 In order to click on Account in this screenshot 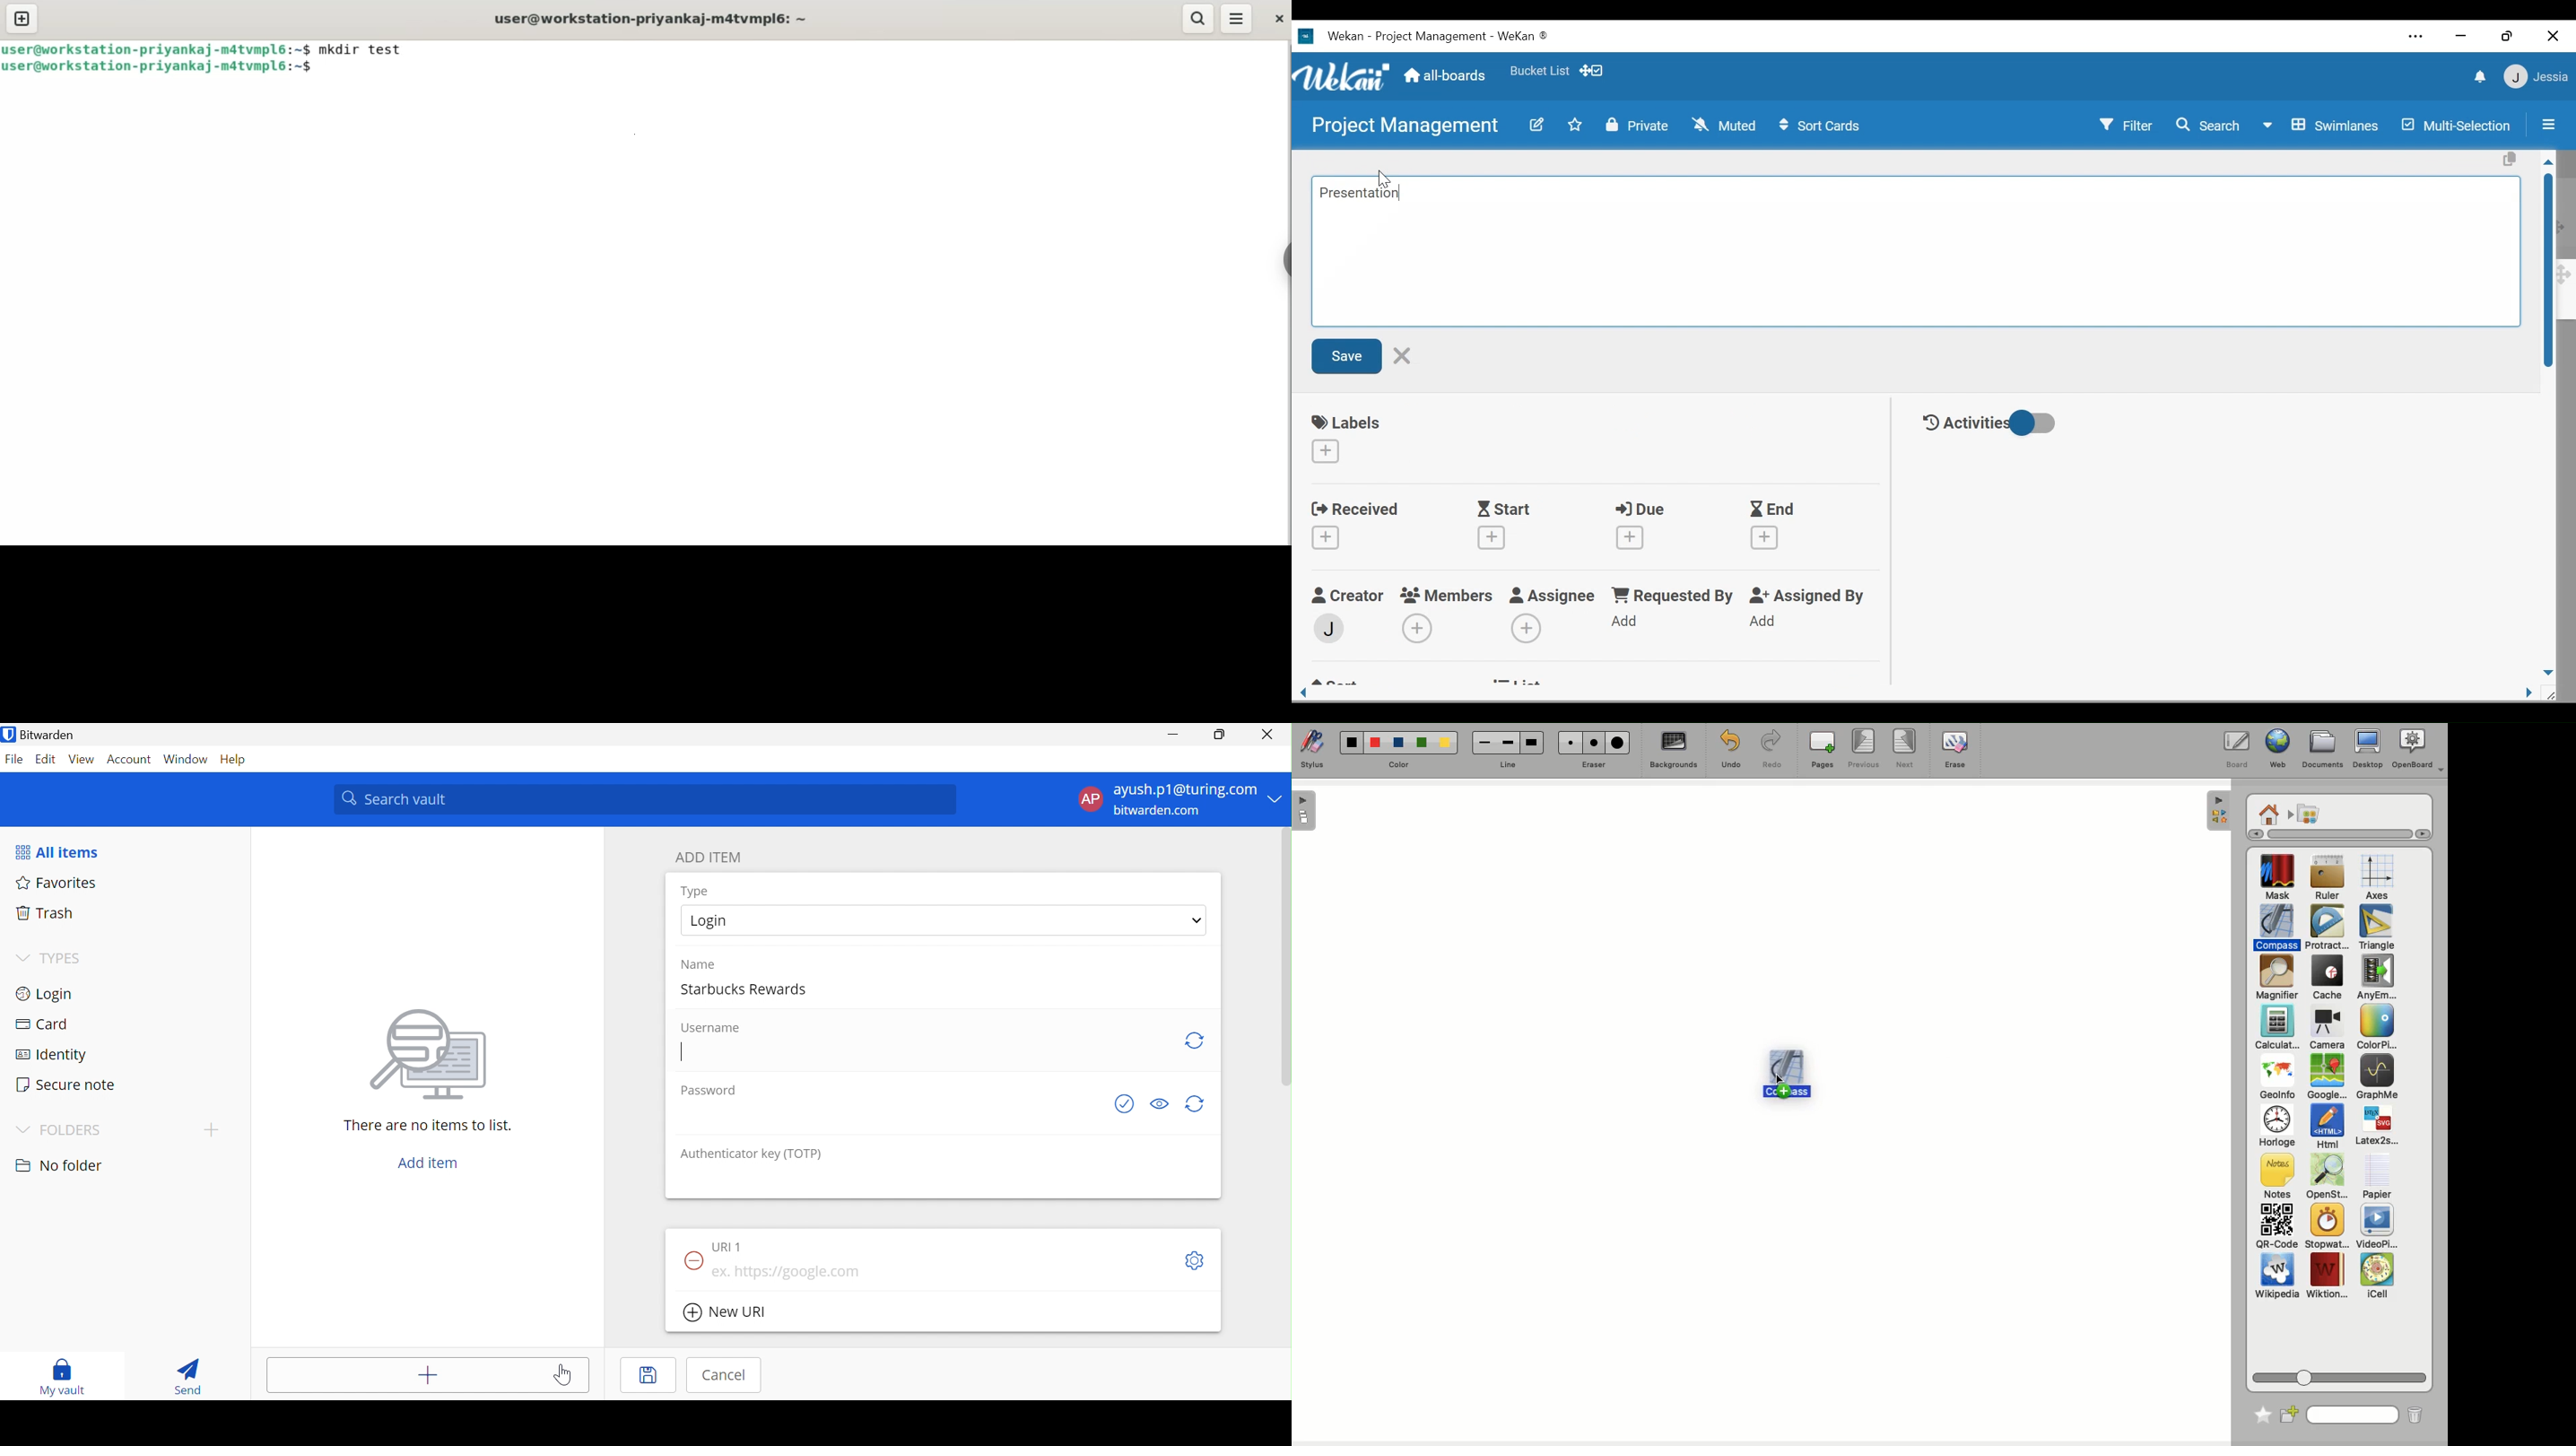, I will do `click(131, 759)`.